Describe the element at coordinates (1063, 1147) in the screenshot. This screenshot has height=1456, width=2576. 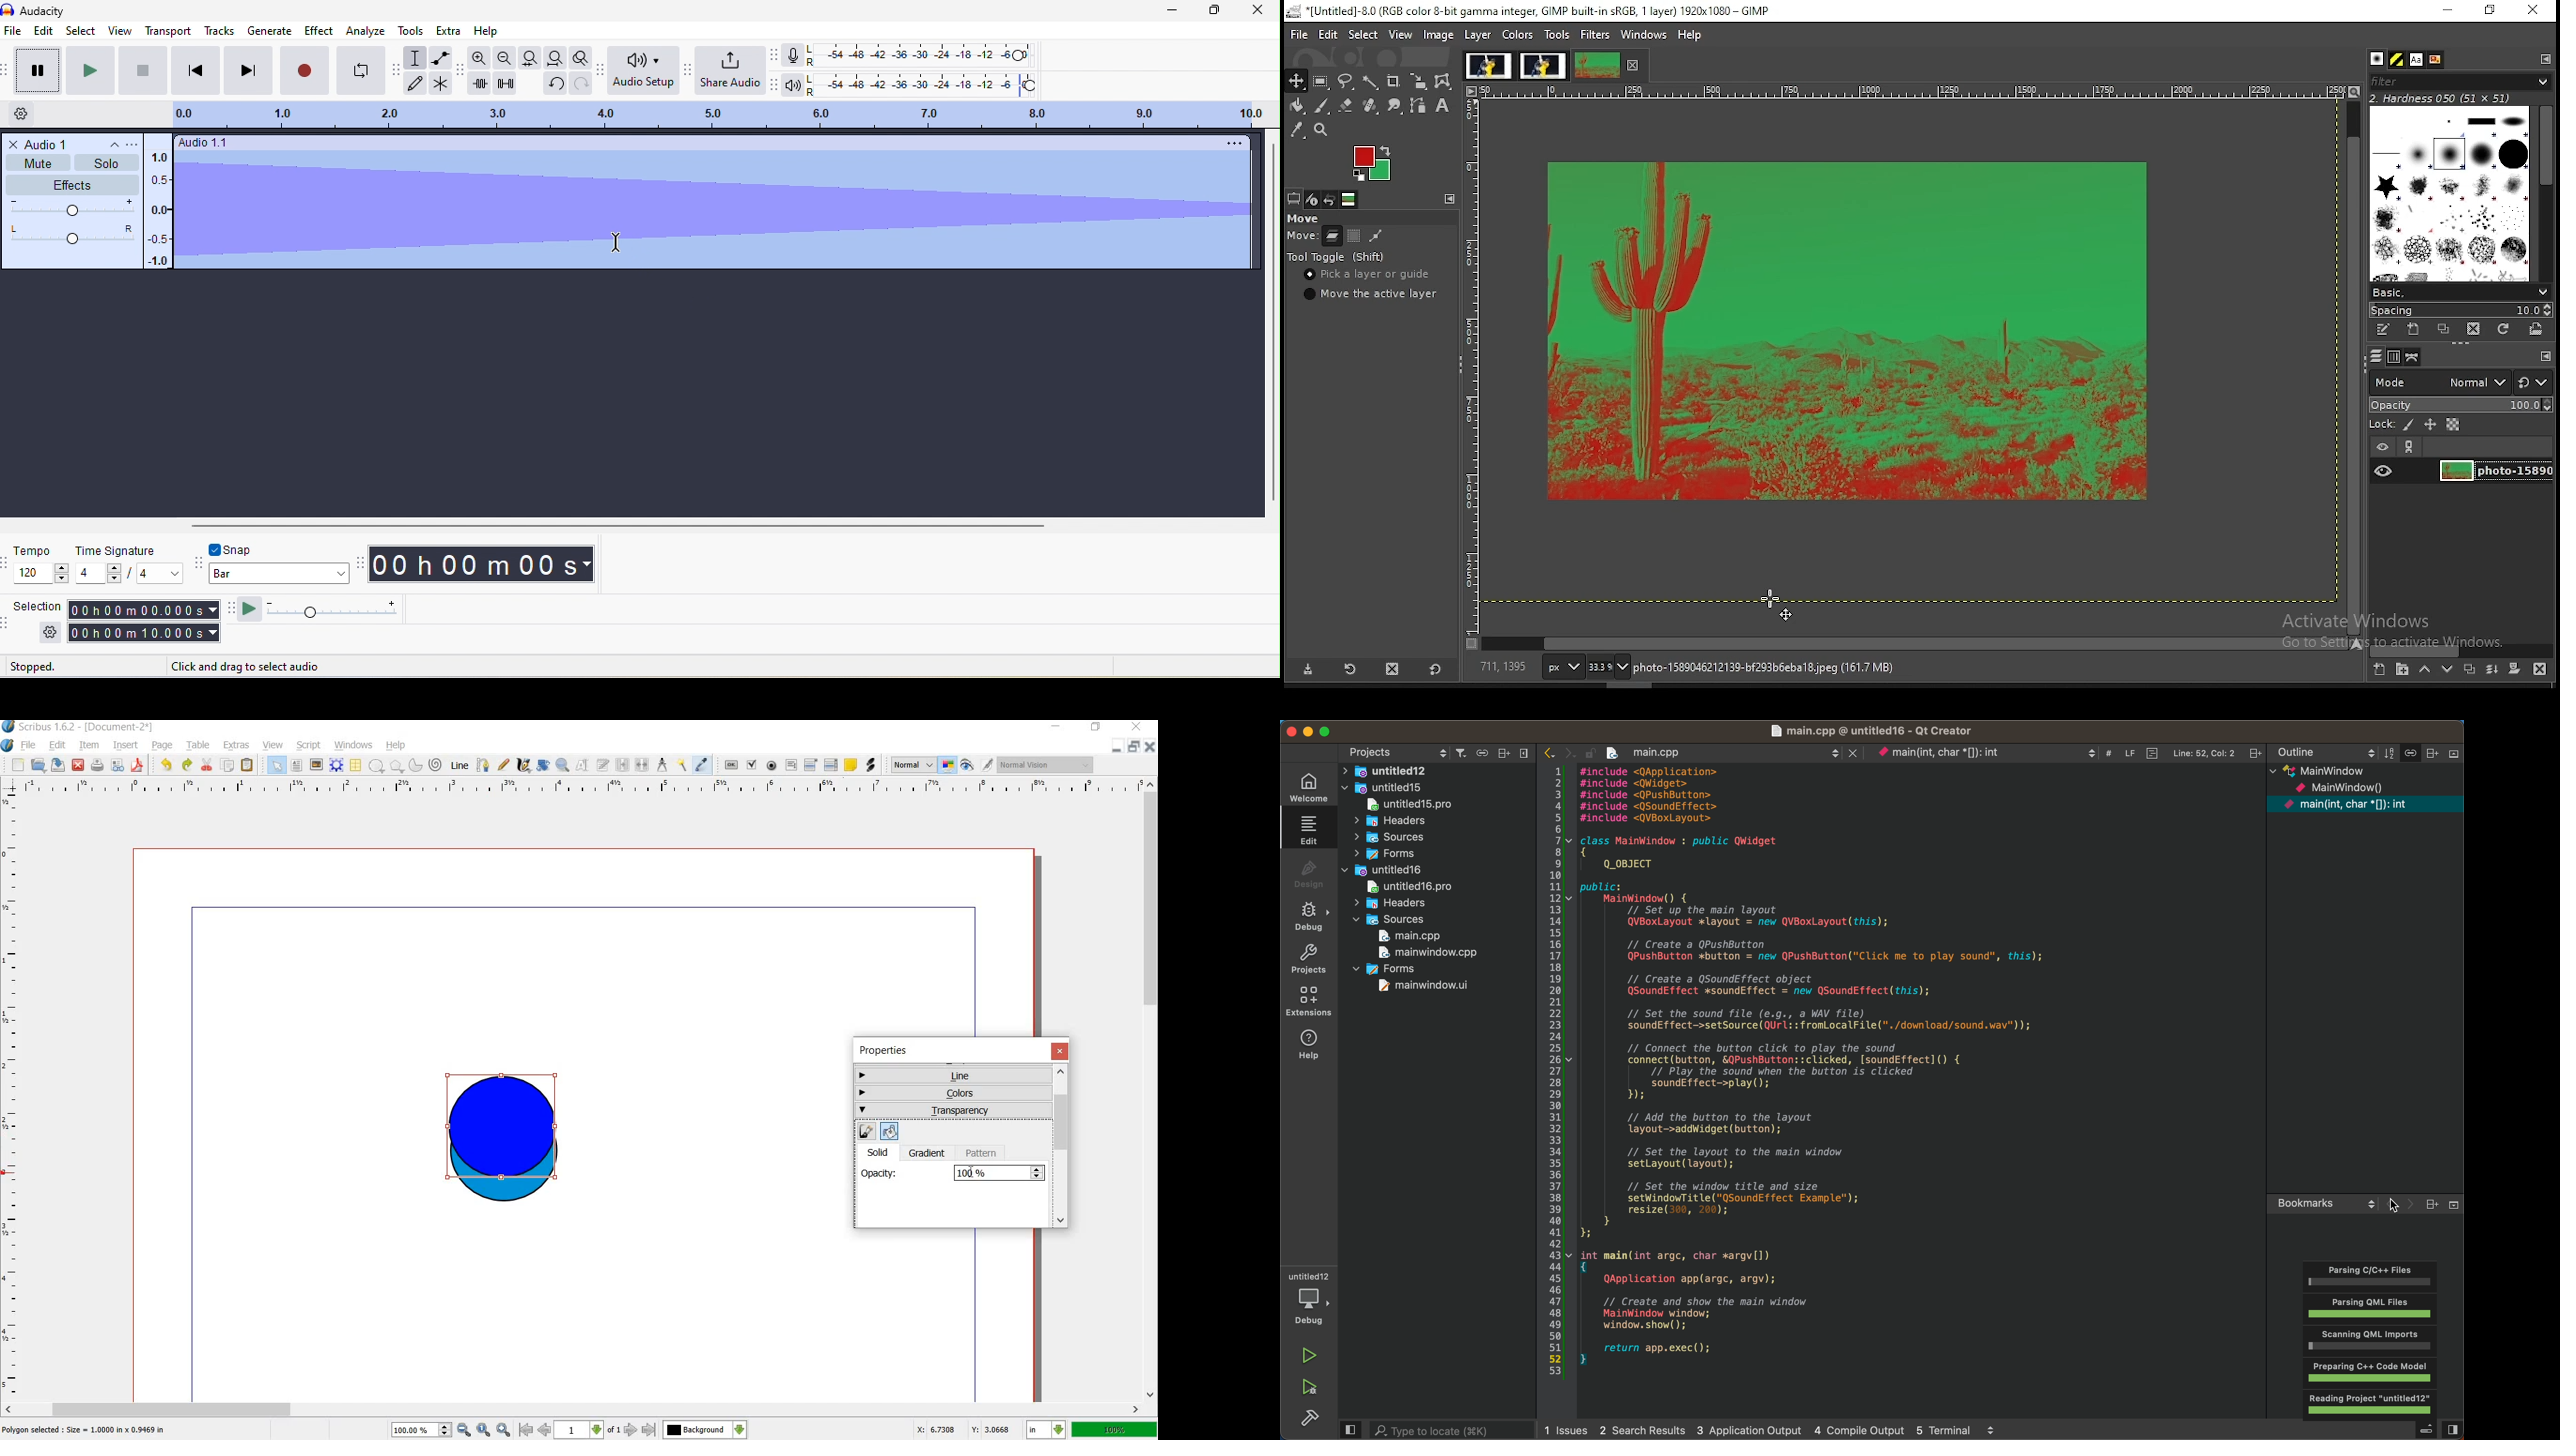
I see `scrollbar` at that location.